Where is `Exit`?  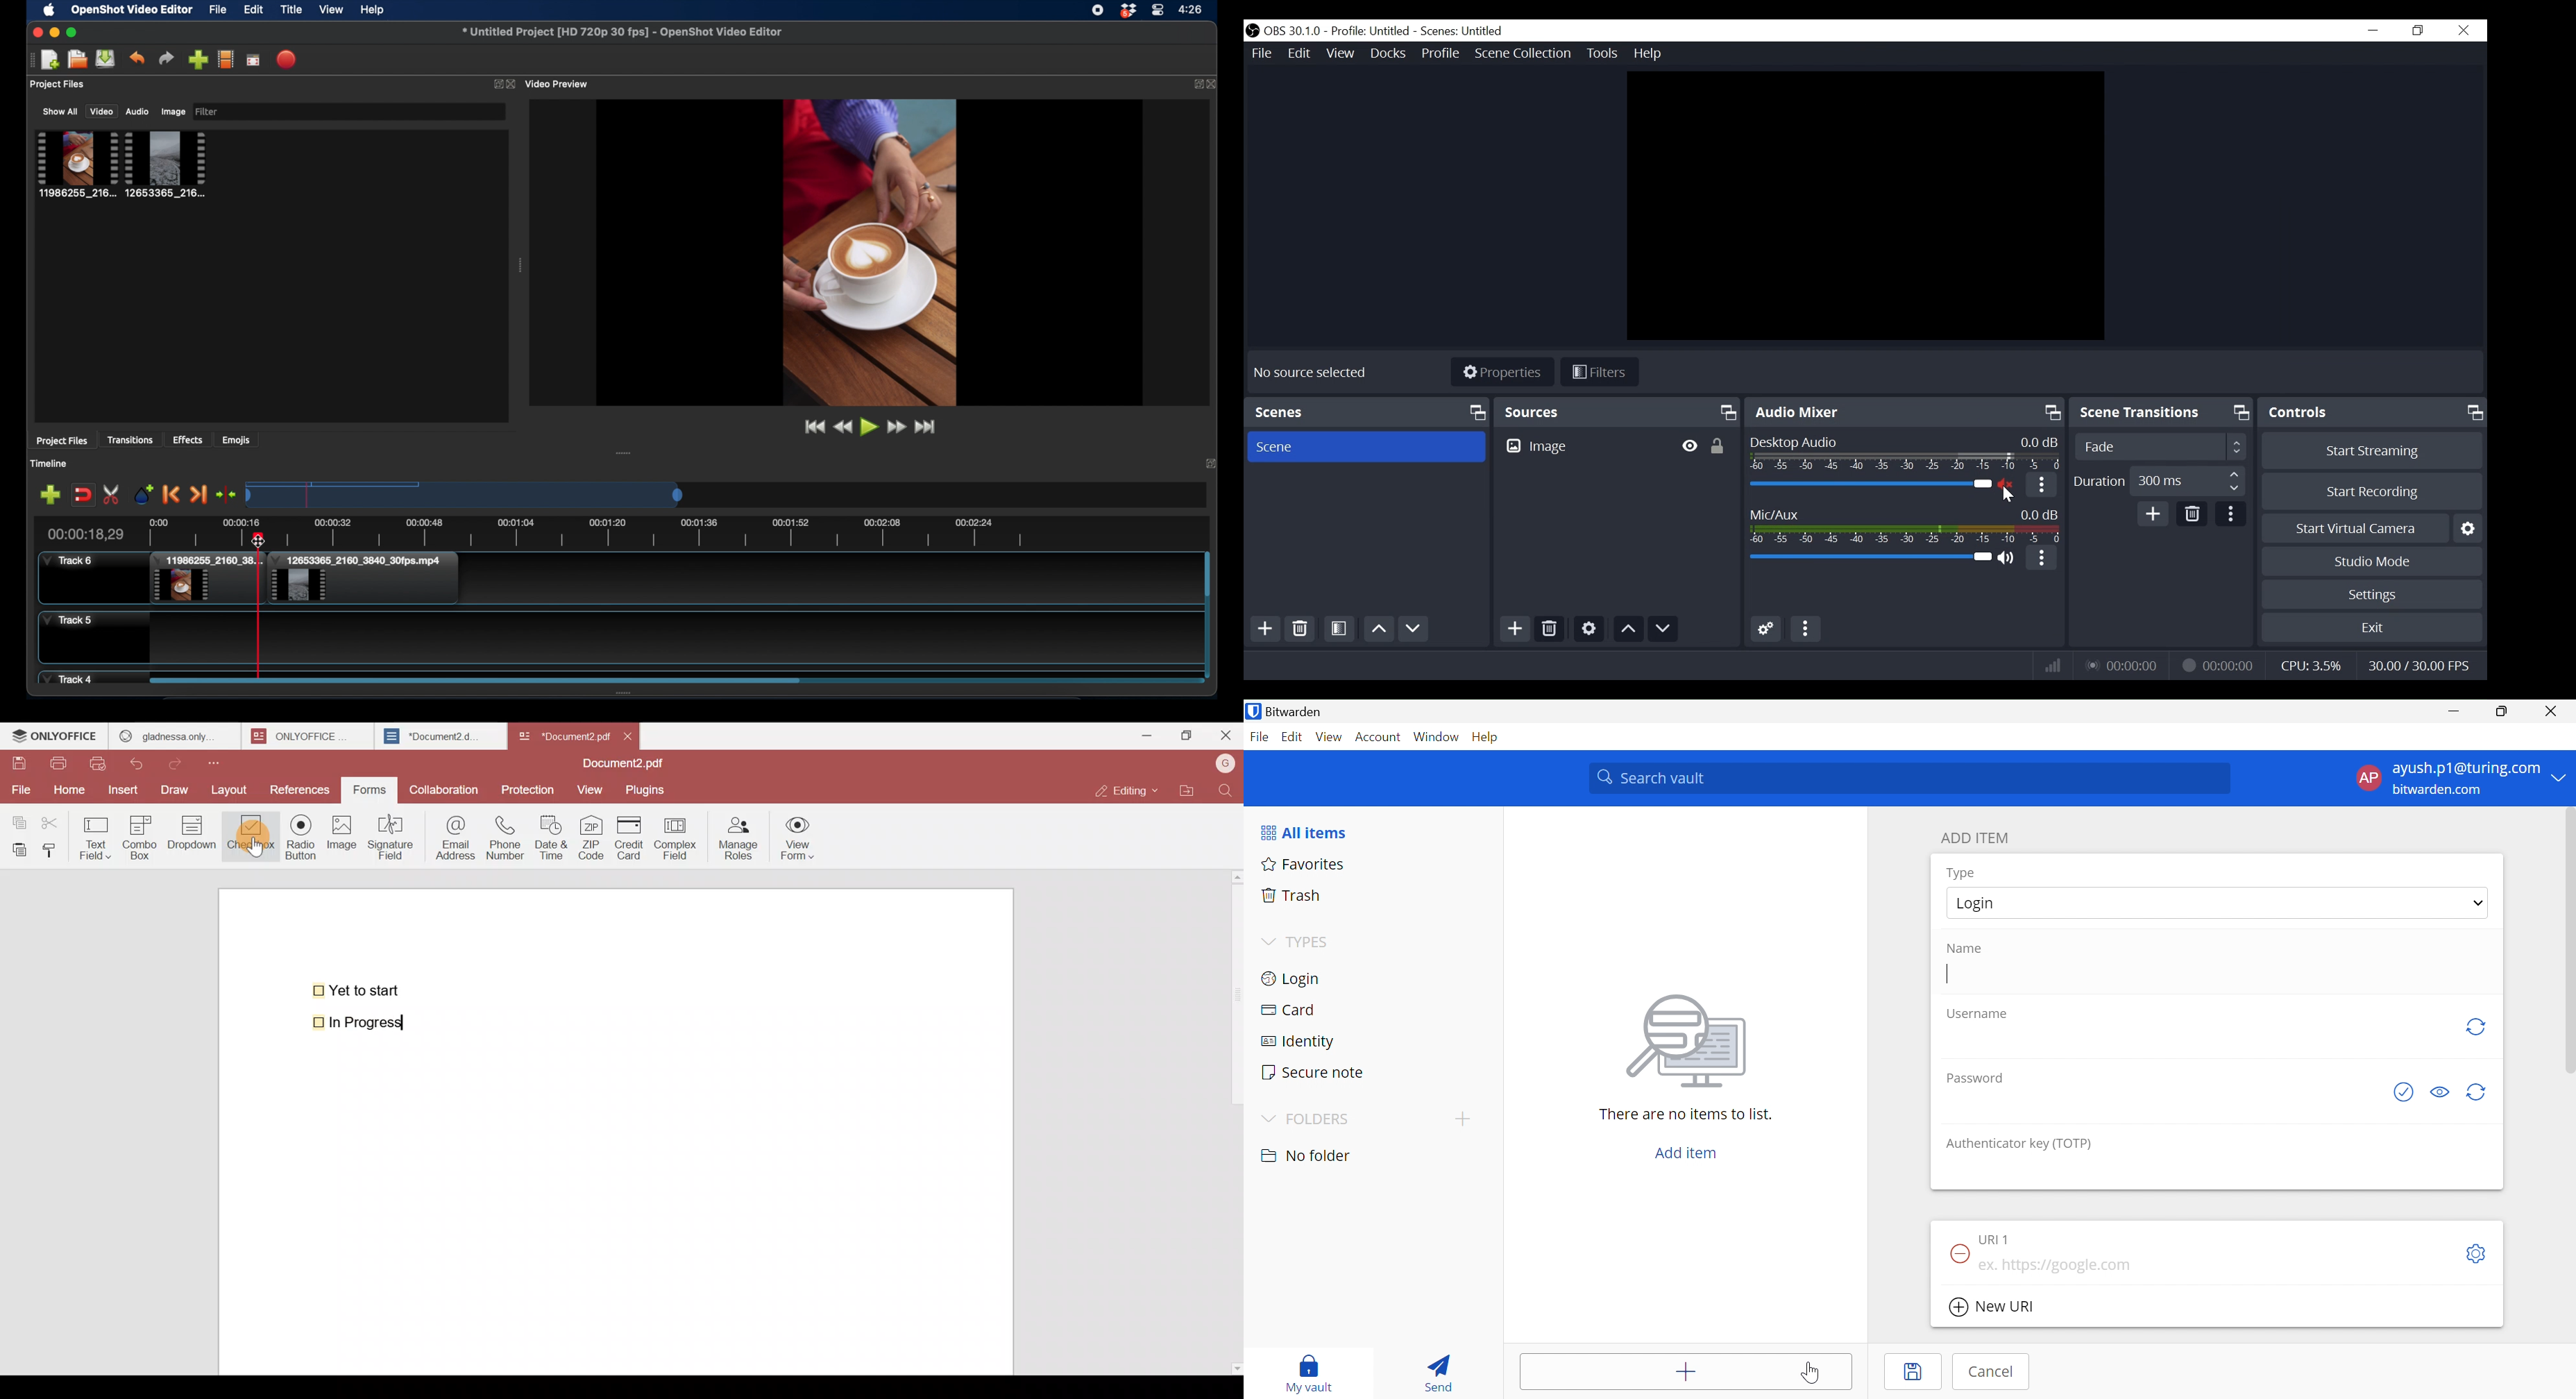
Exit is located at coordinates (2369, 628).